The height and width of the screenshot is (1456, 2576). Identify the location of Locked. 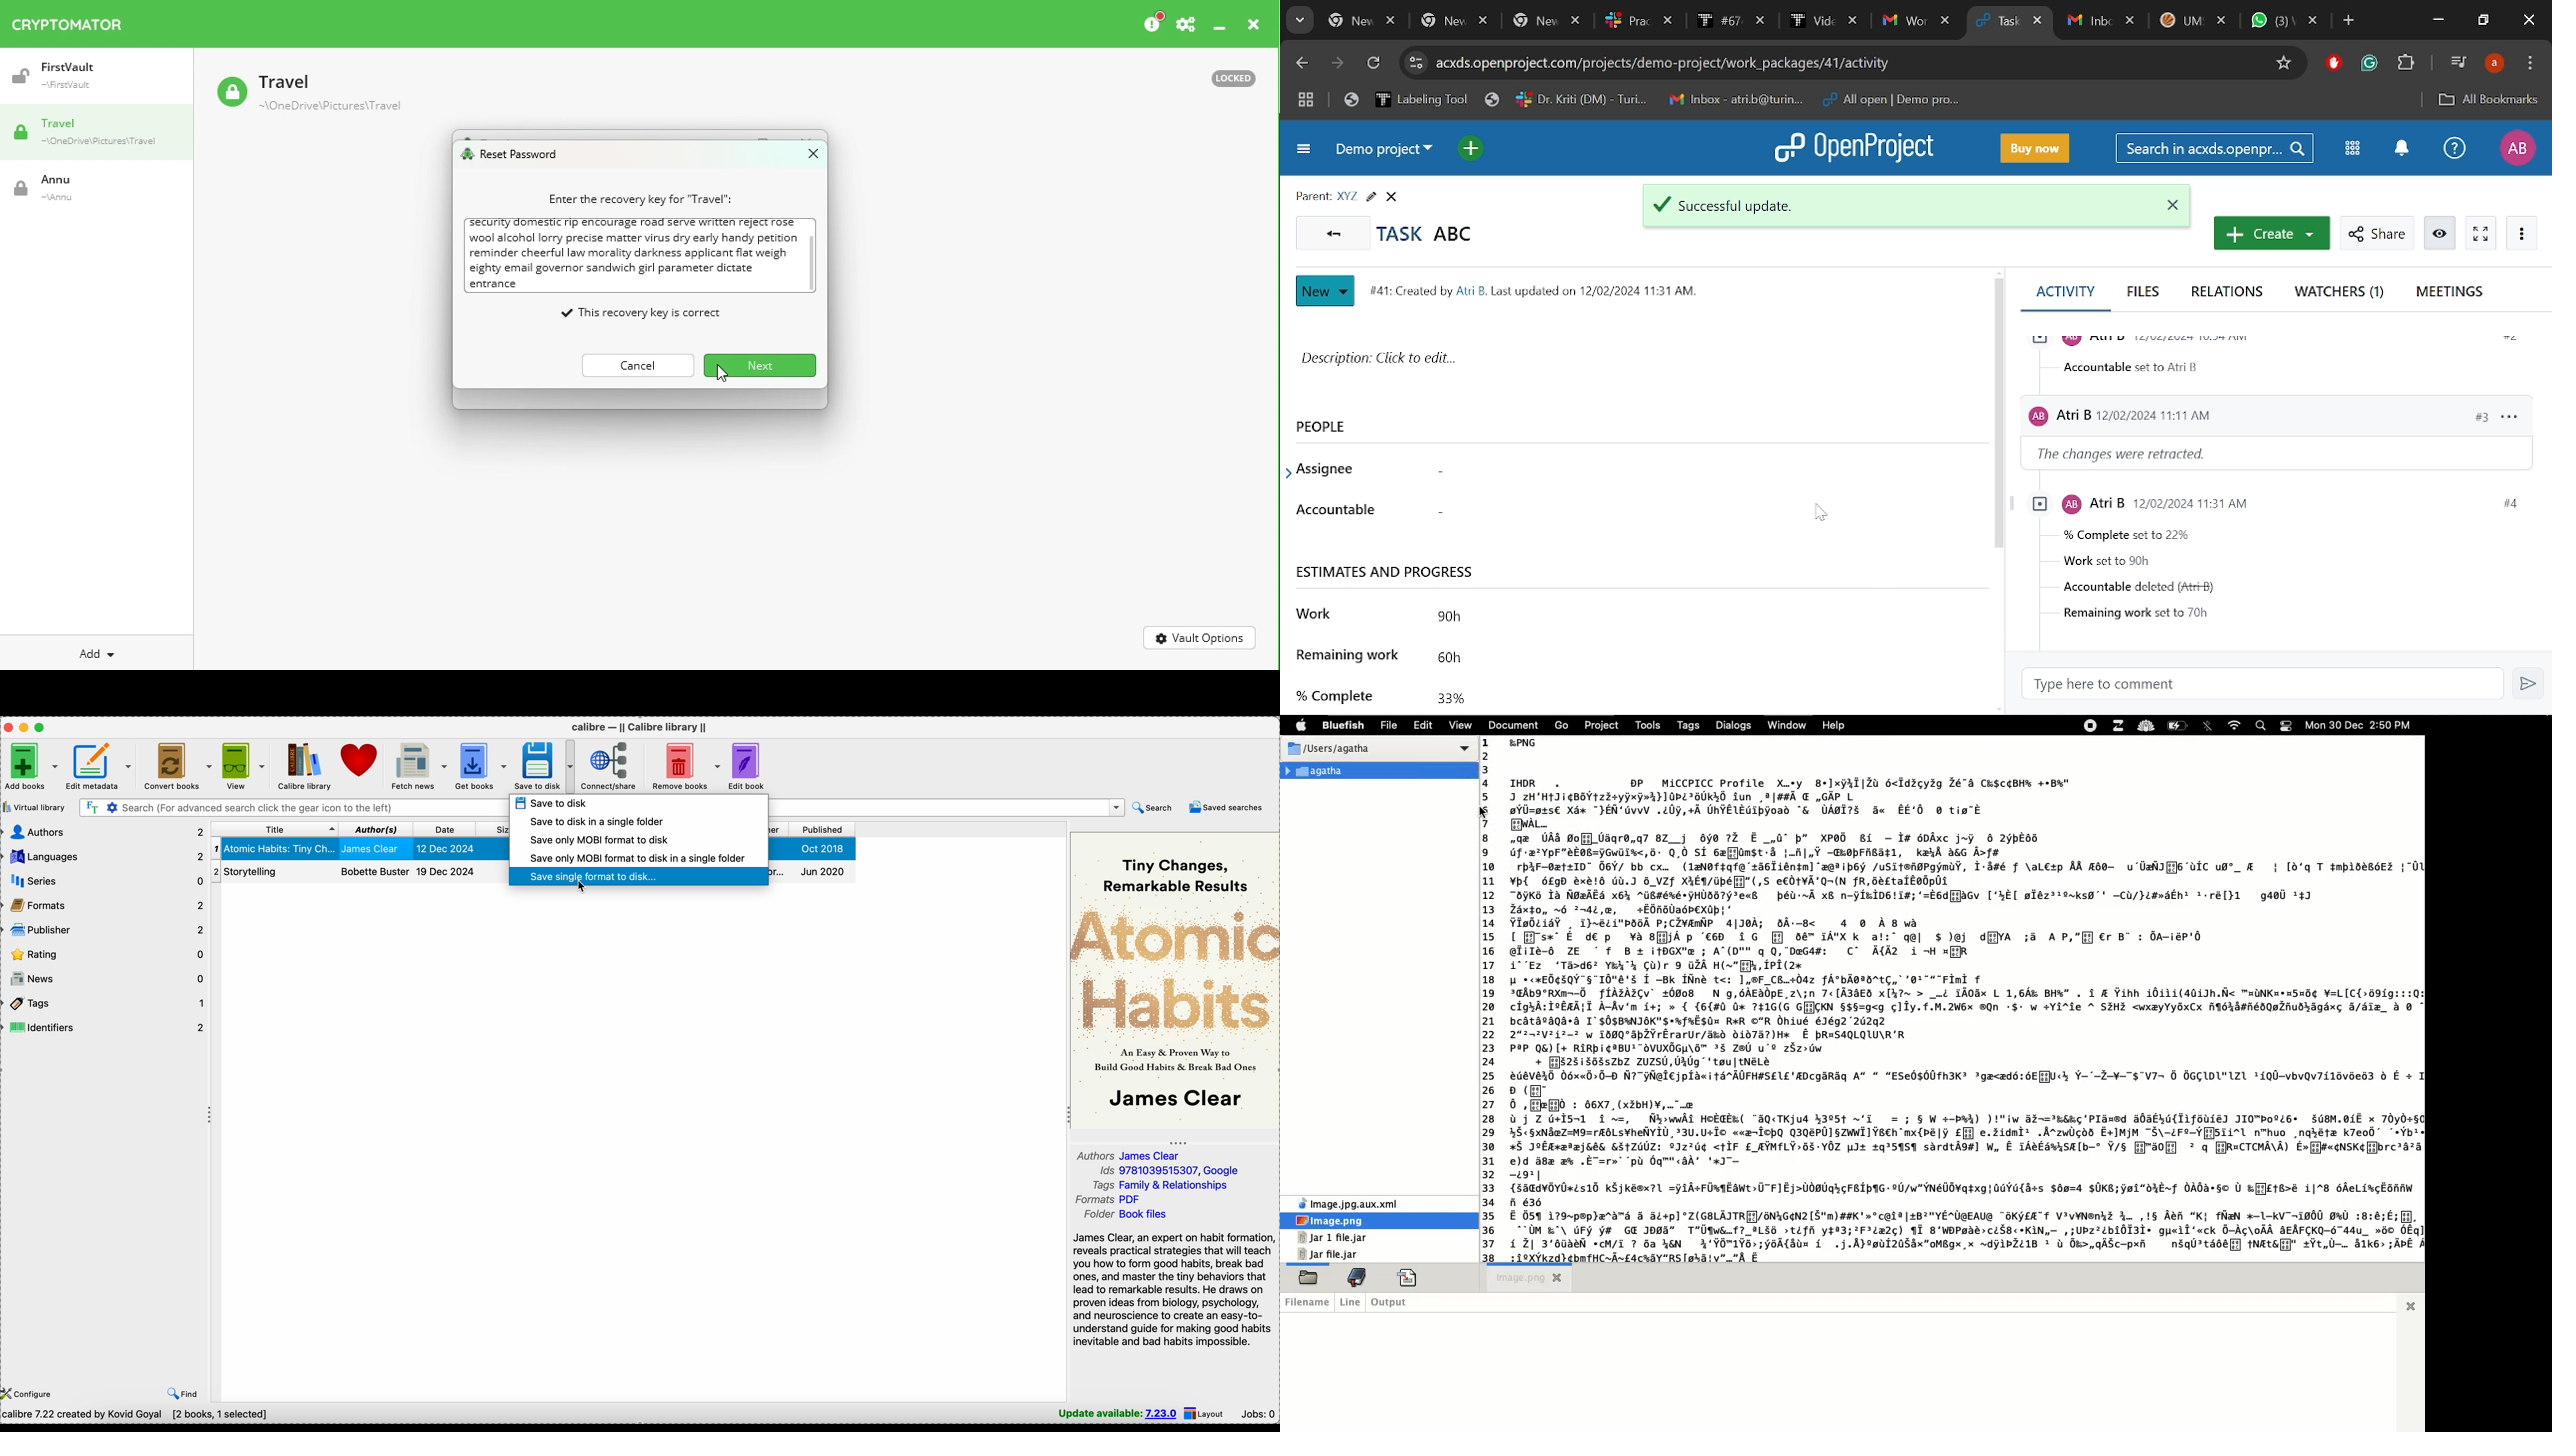
(1225, 77).